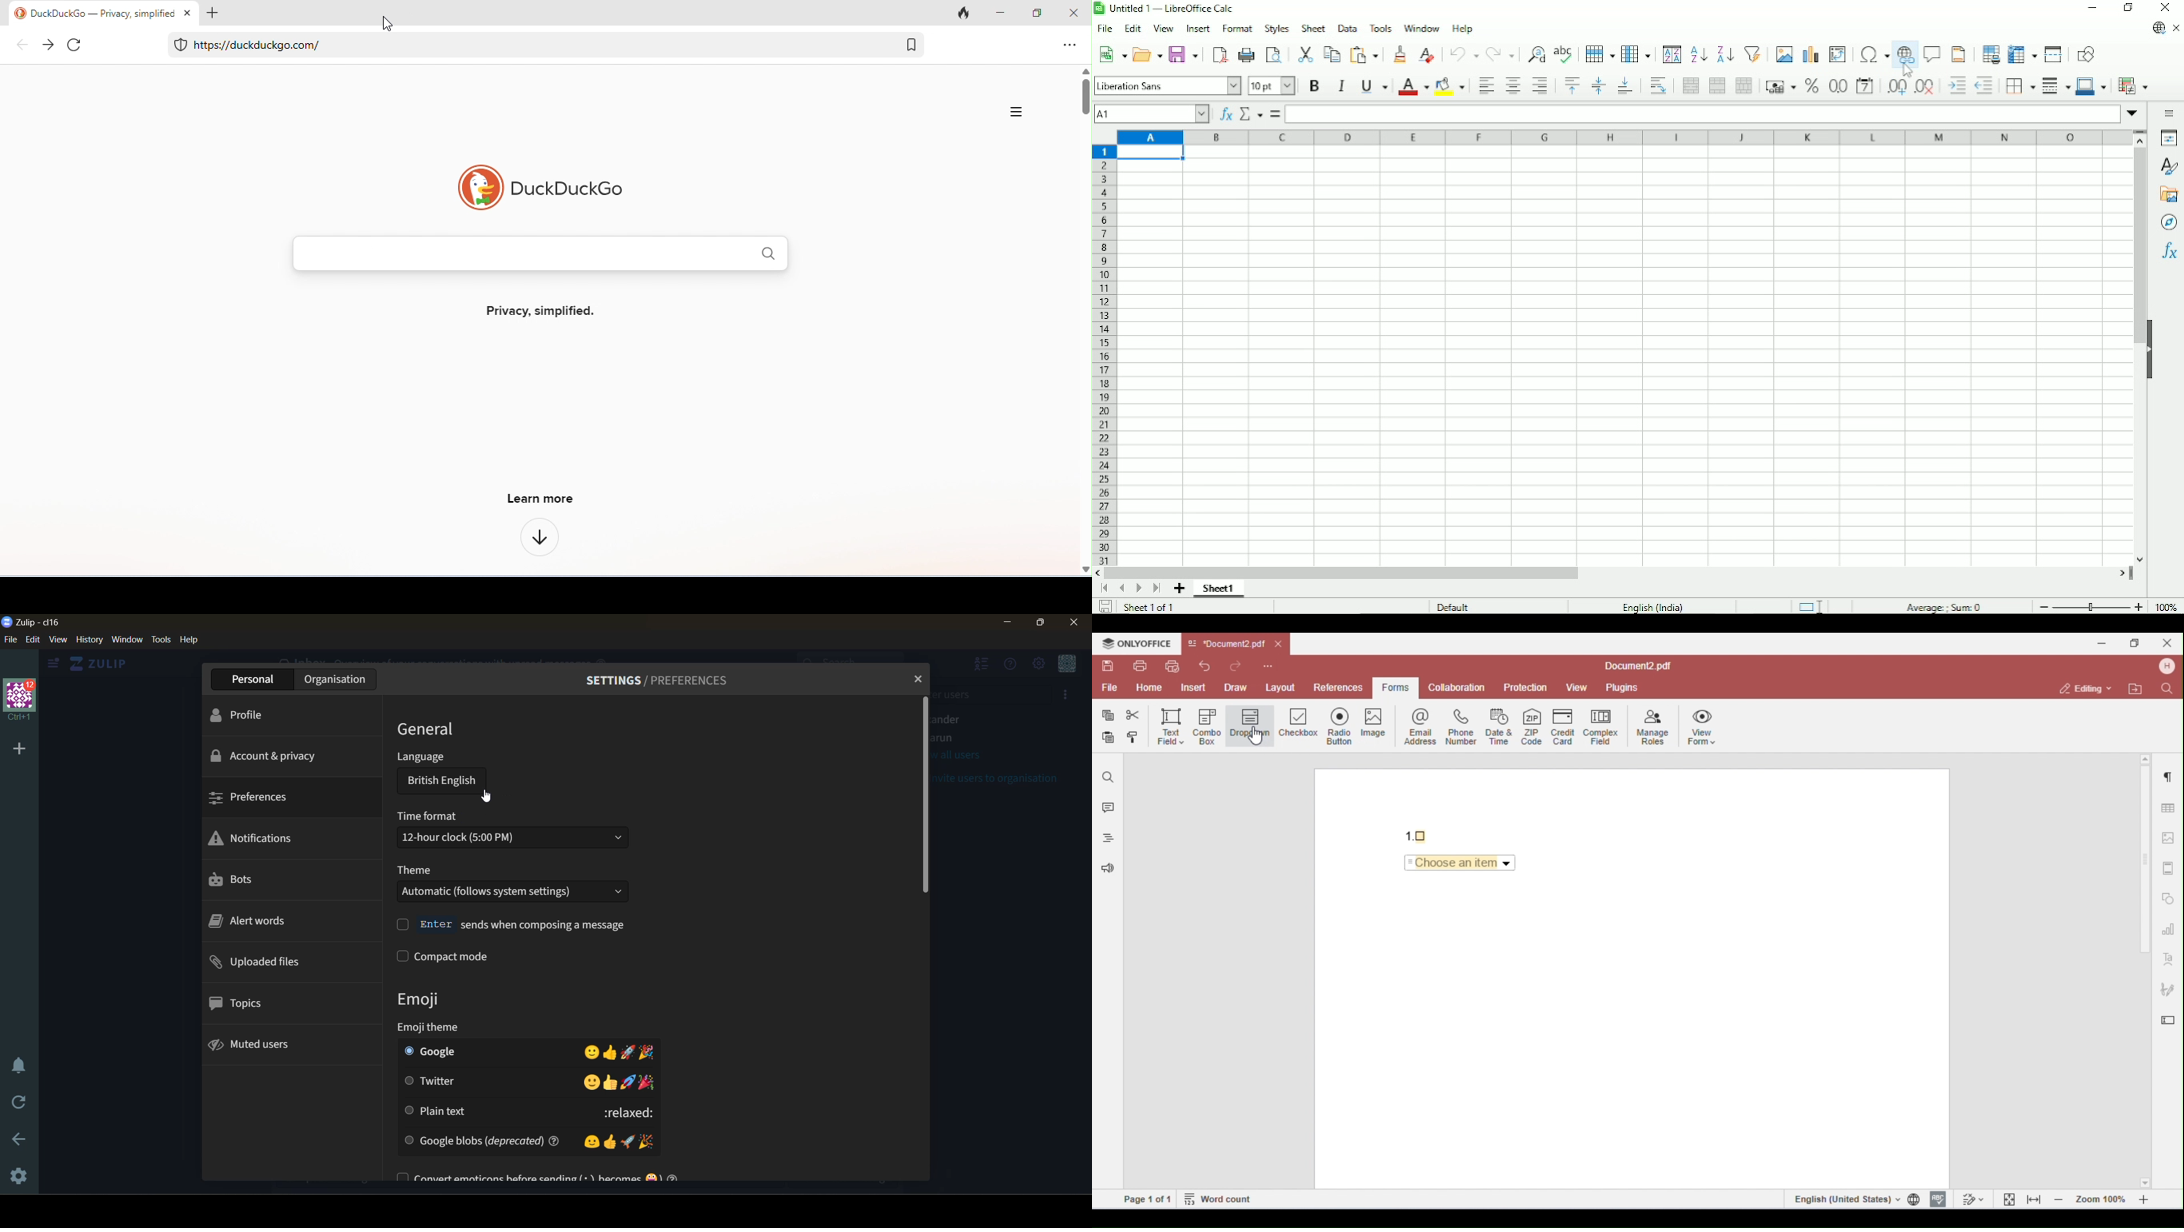 This screenshot has height=1232, width=2184. What do you see at coordinates (2169, 254) in the screenshot?
I see `Functions` at bounding box center [2169, 254].